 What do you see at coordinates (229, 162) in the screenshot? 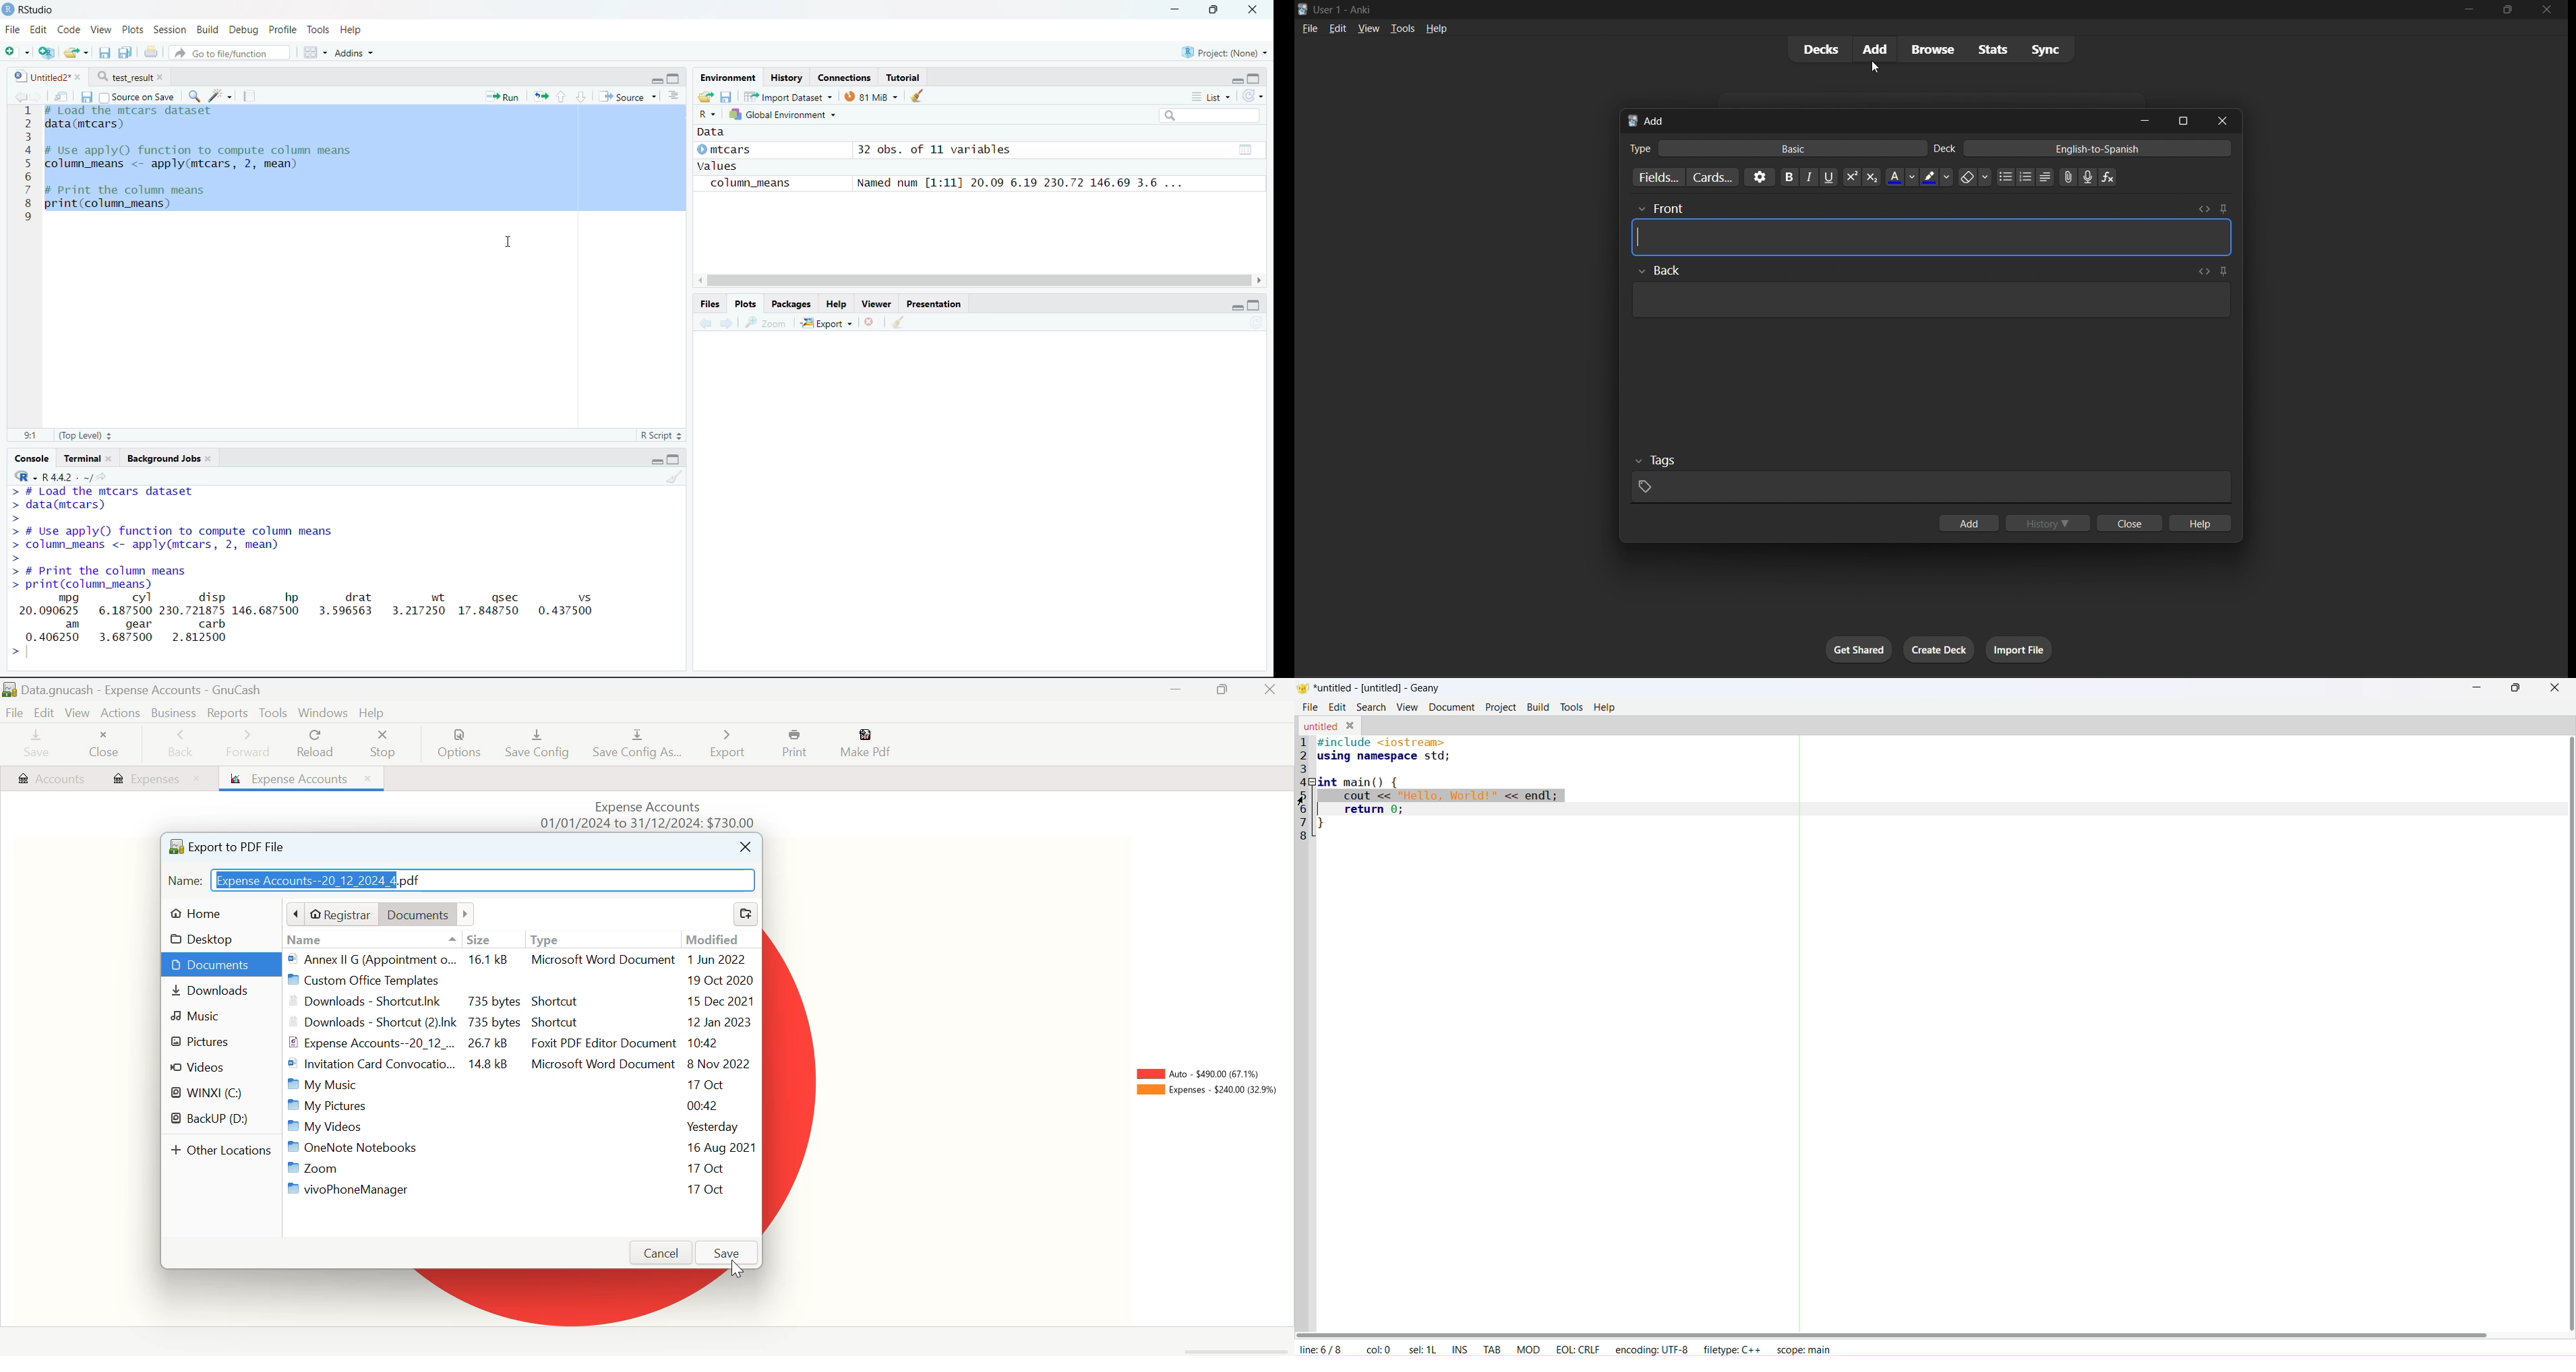
I see `# Load the mtcars dataset

data(mtcars)

# Use apply) function to compute column means
column_means <- apply(mtcars, 2, mean)

# Print the column means

print(column_means) 1` at bounding box center [229, 162].